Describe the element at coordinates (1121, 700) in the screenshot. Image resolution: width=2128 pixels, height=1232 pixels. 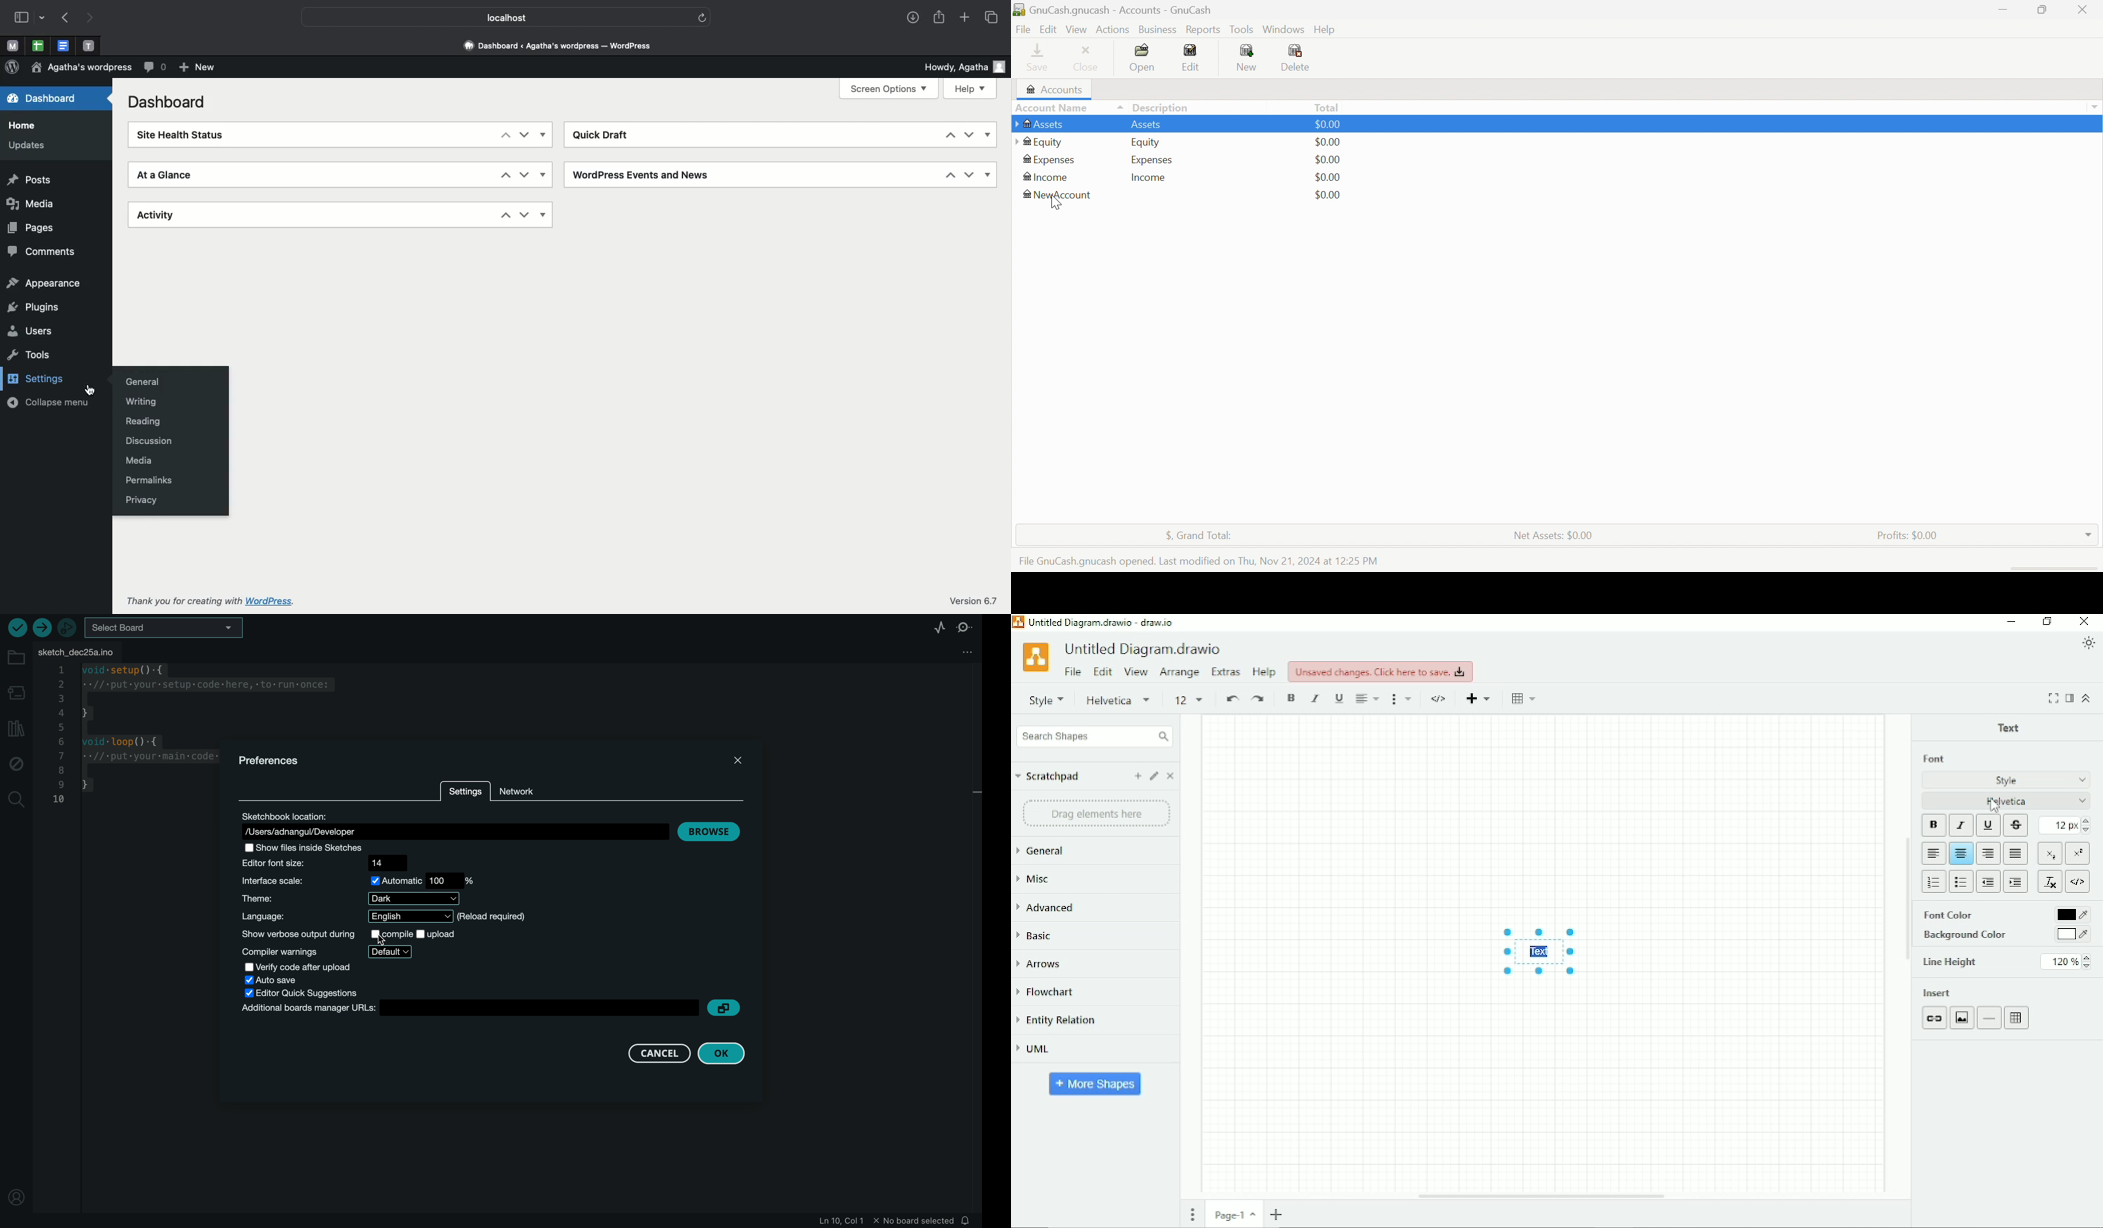
I see `Helvetica` at that location.